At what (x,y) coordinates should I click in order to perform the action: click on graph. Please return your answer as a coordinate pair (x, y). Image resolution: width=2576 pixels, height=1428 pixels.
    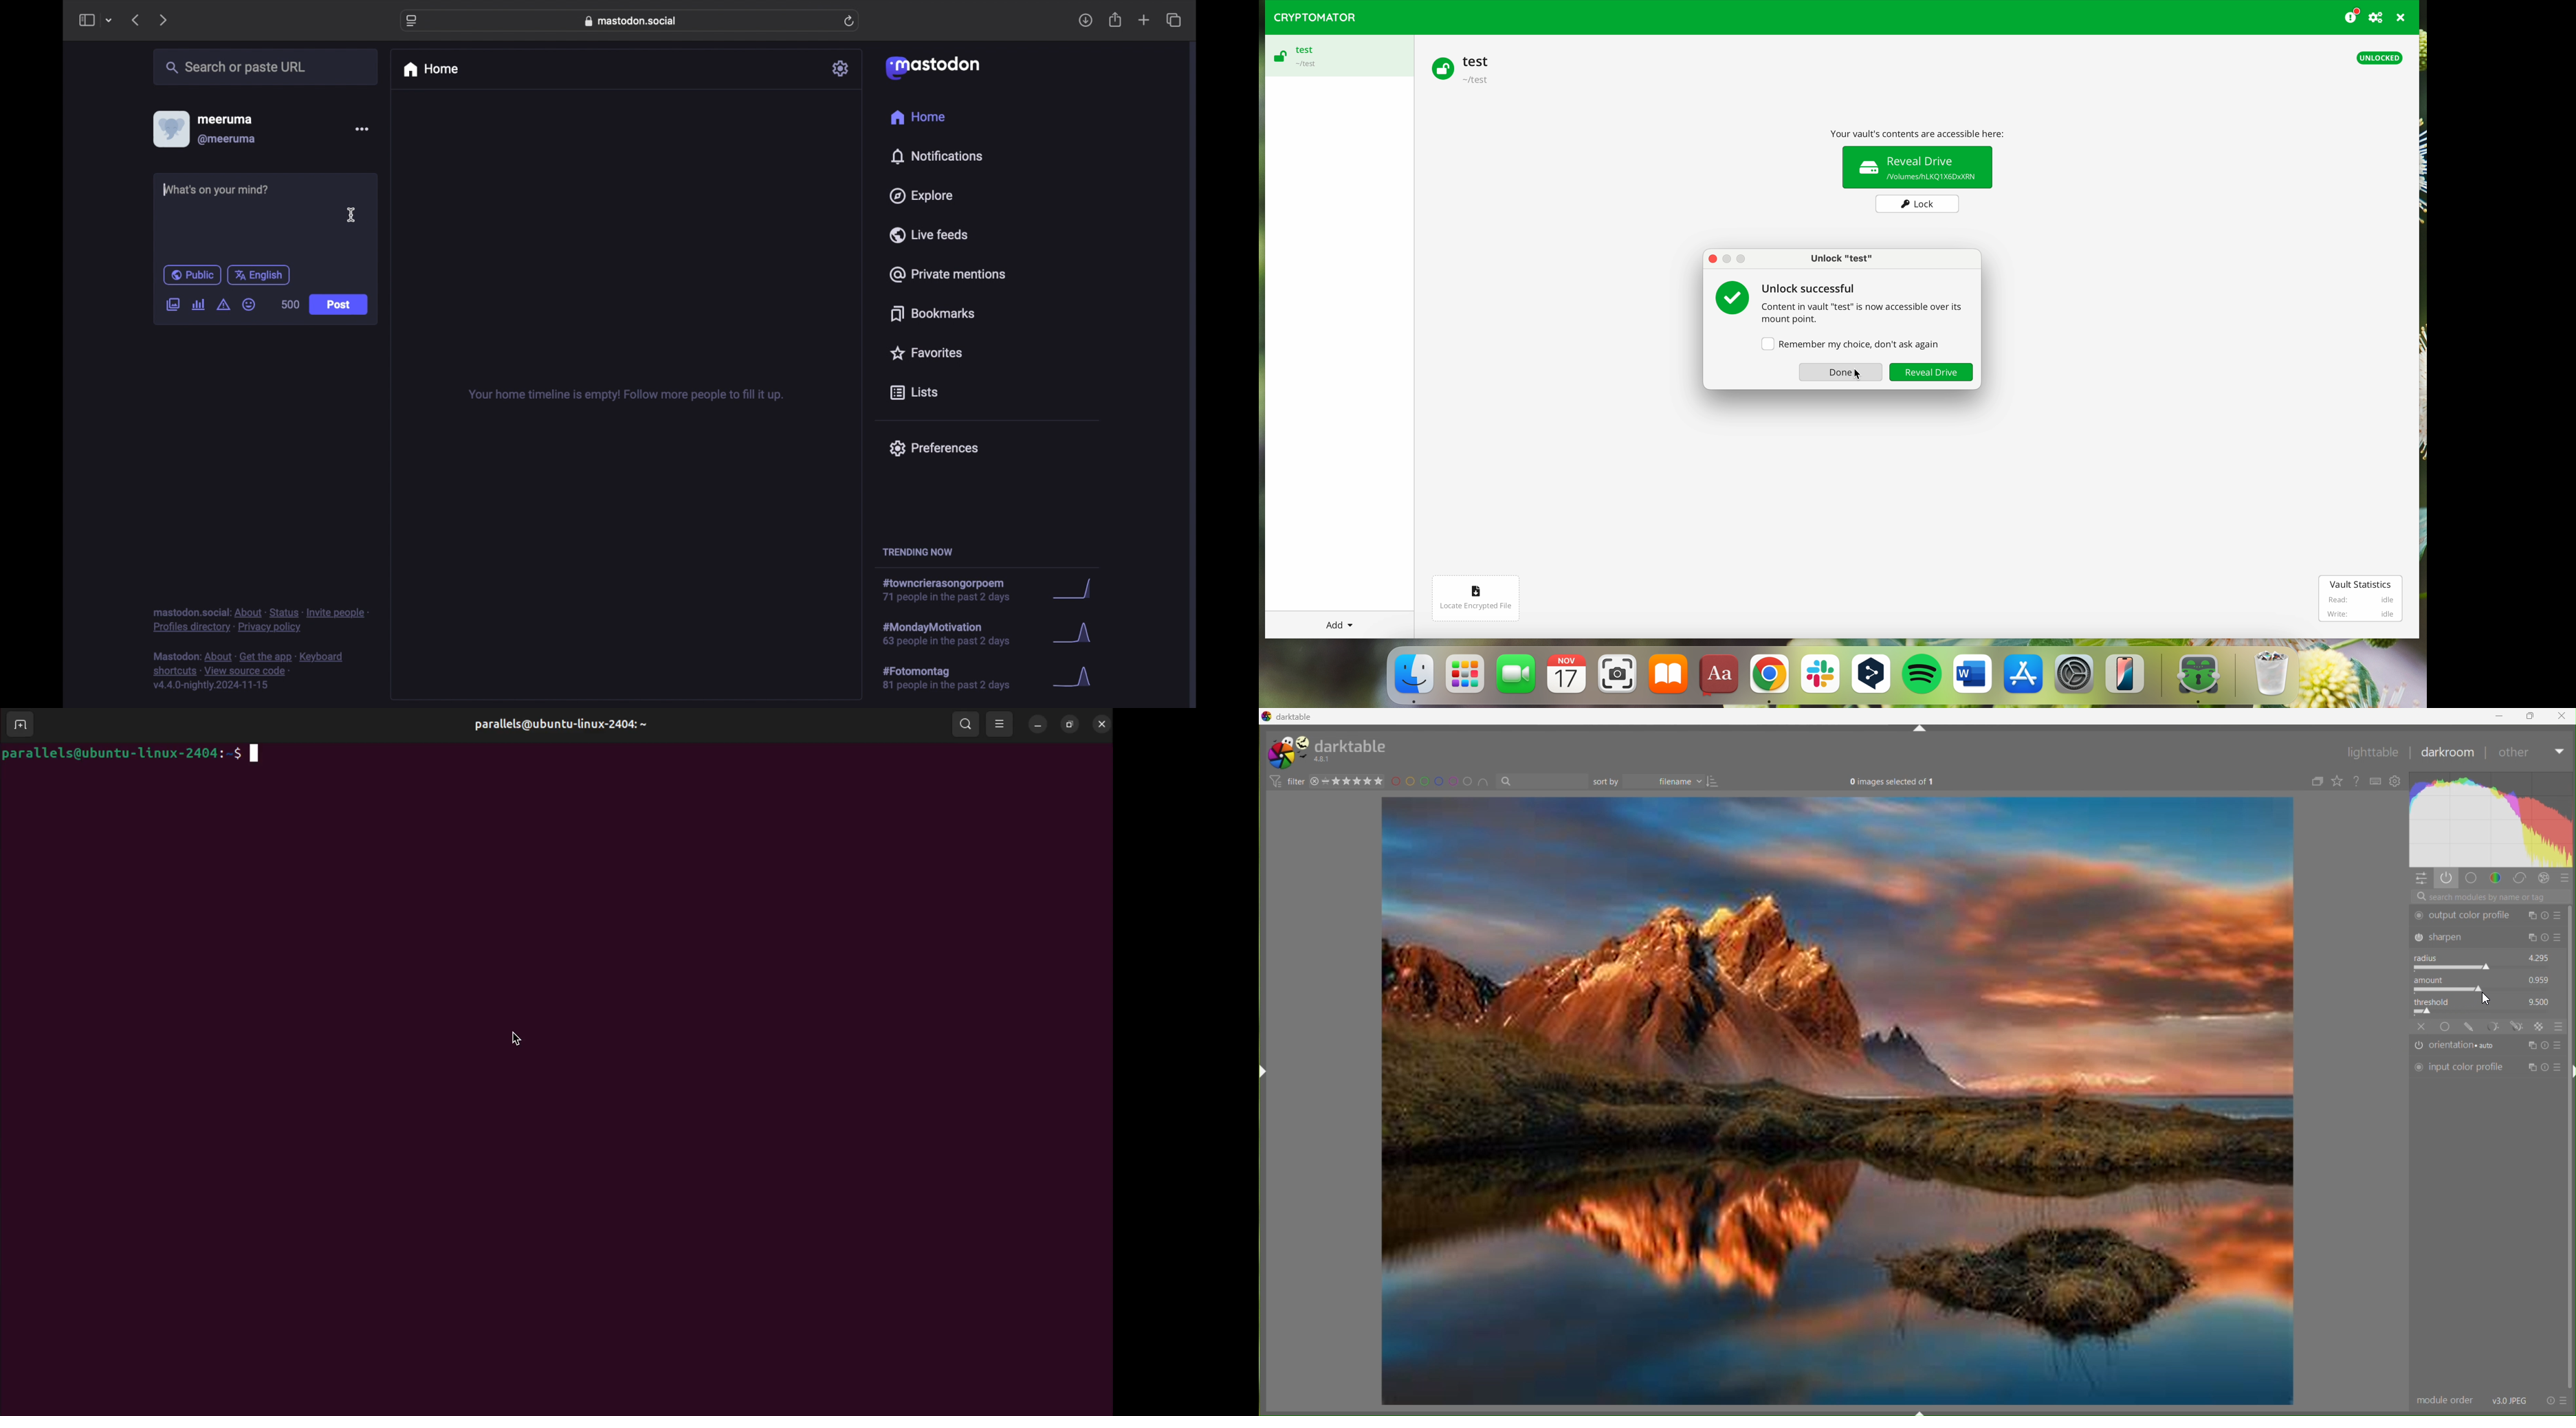
    Looking at the image, I should click on (1077, 678).